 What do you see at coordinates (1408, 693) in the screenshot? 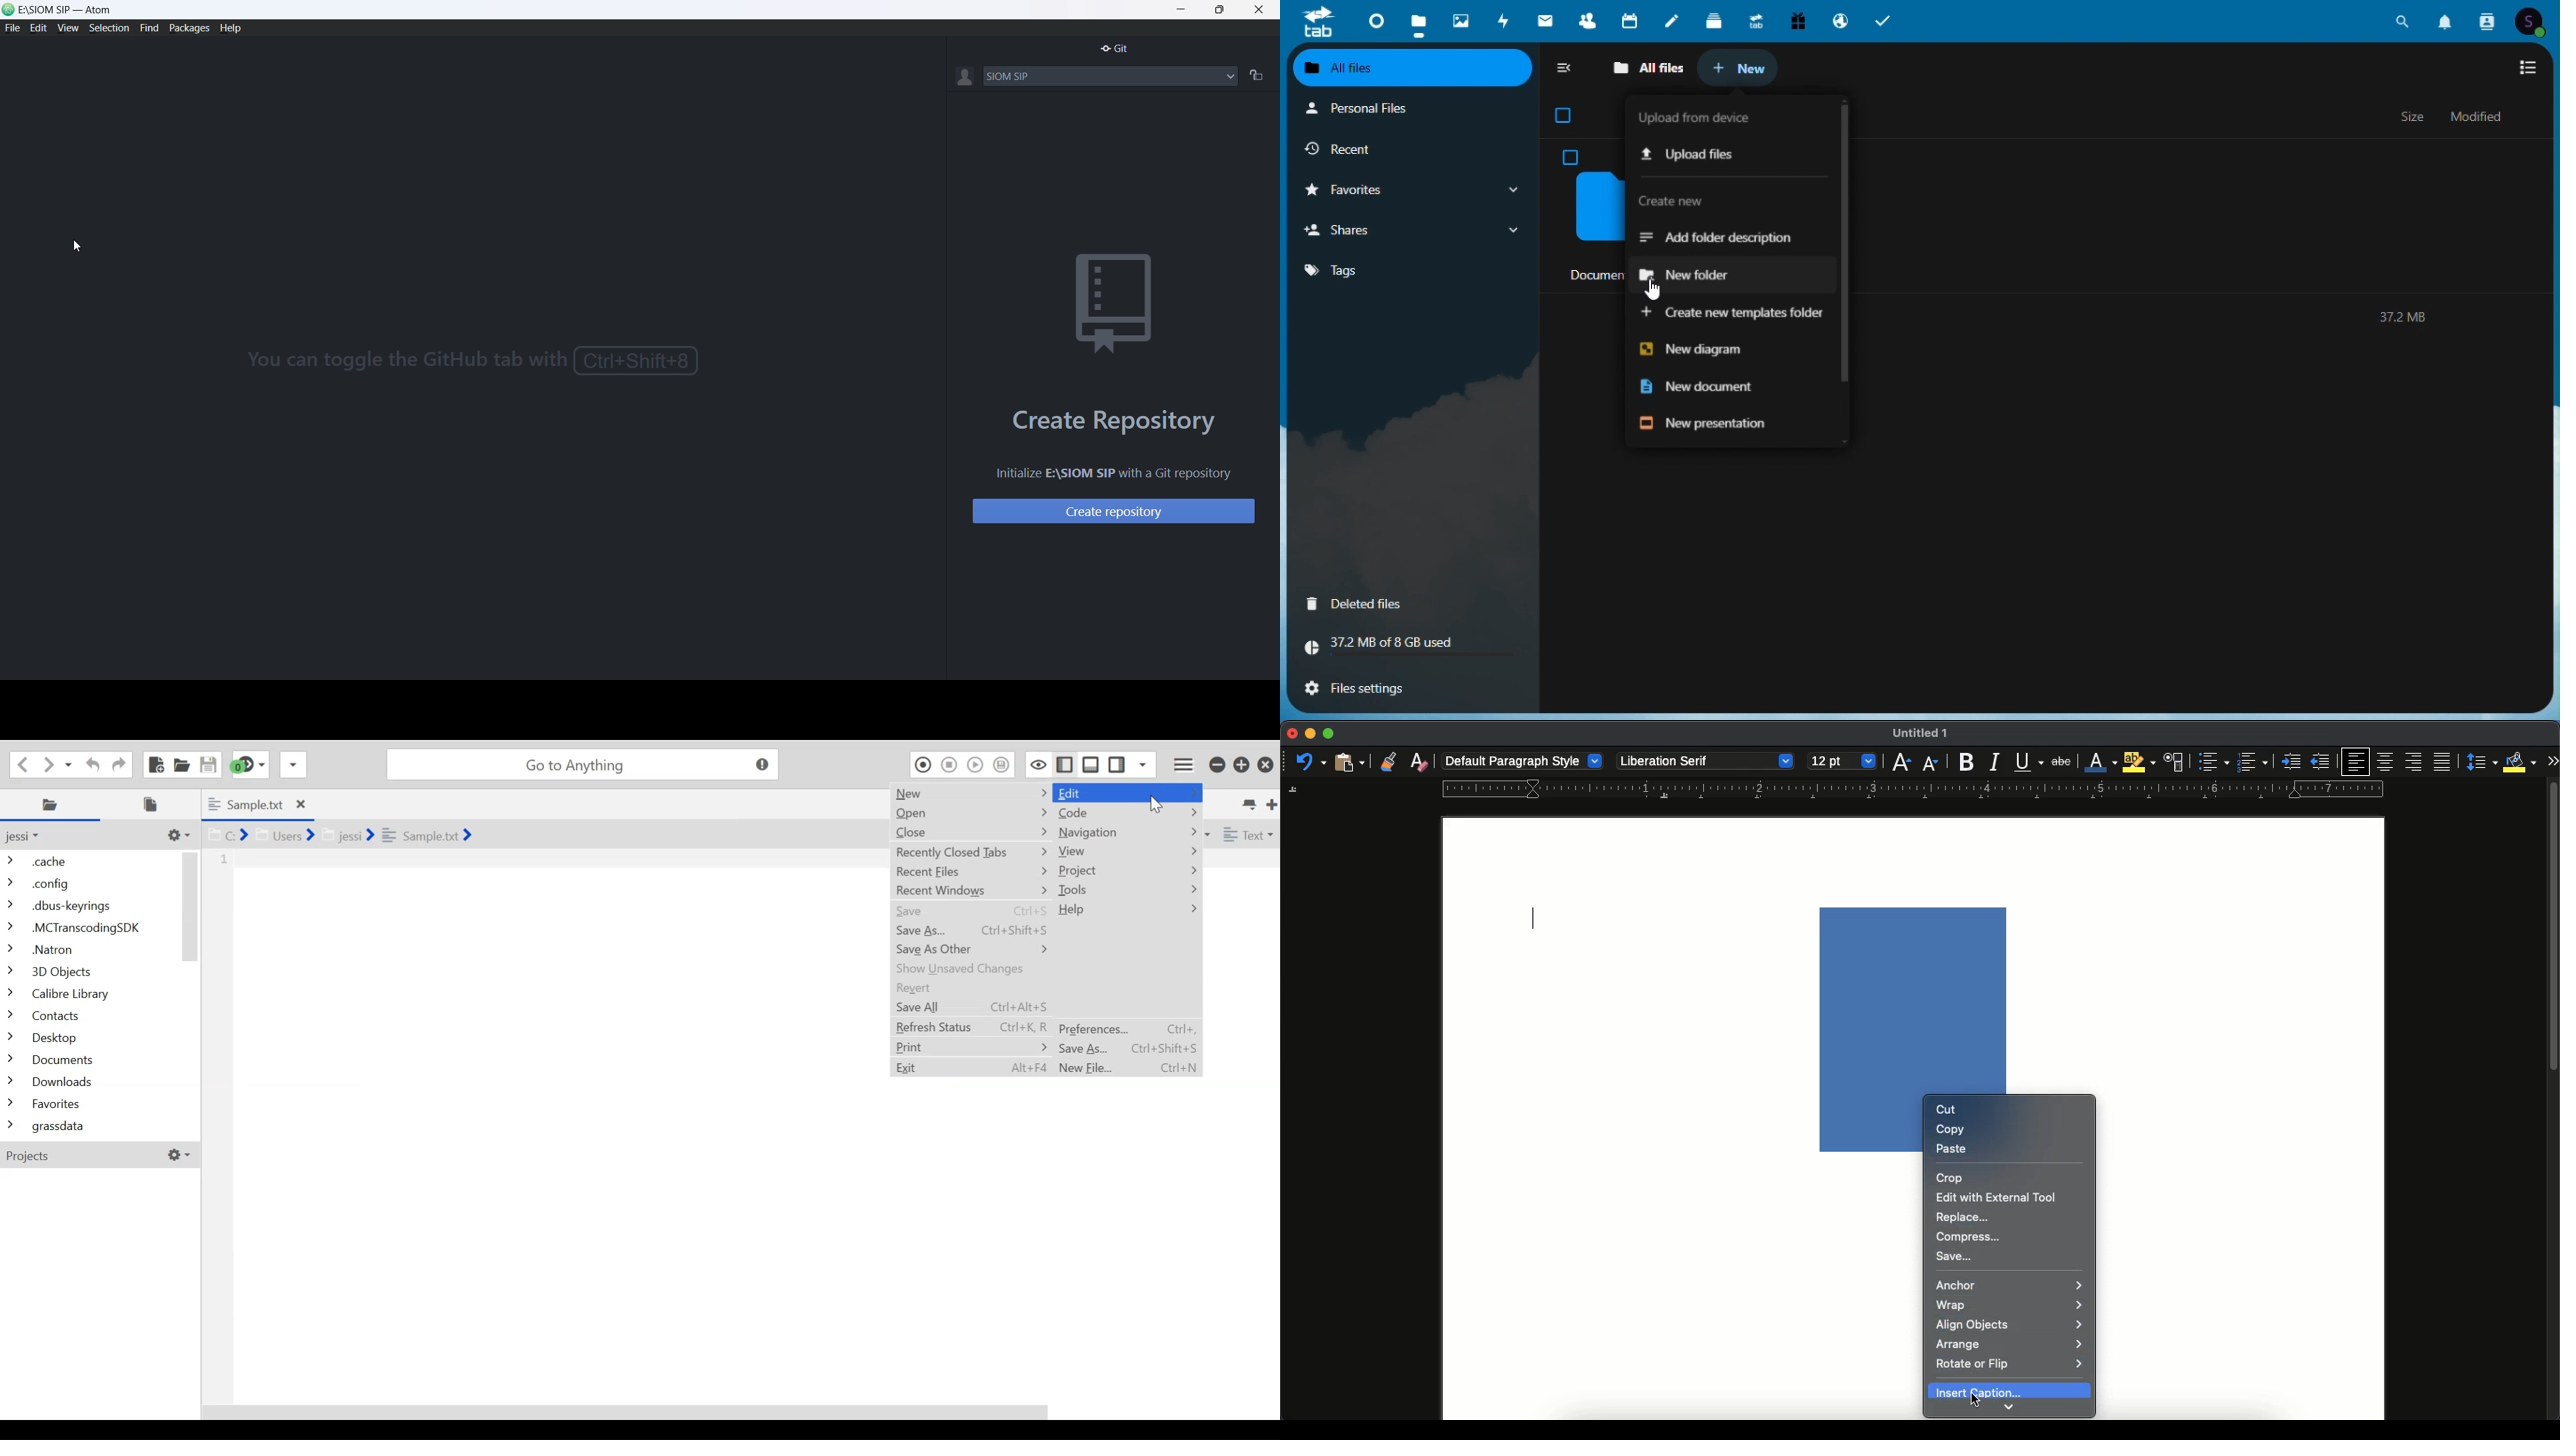
I see `File settings` at bounding box center [1408, 693].